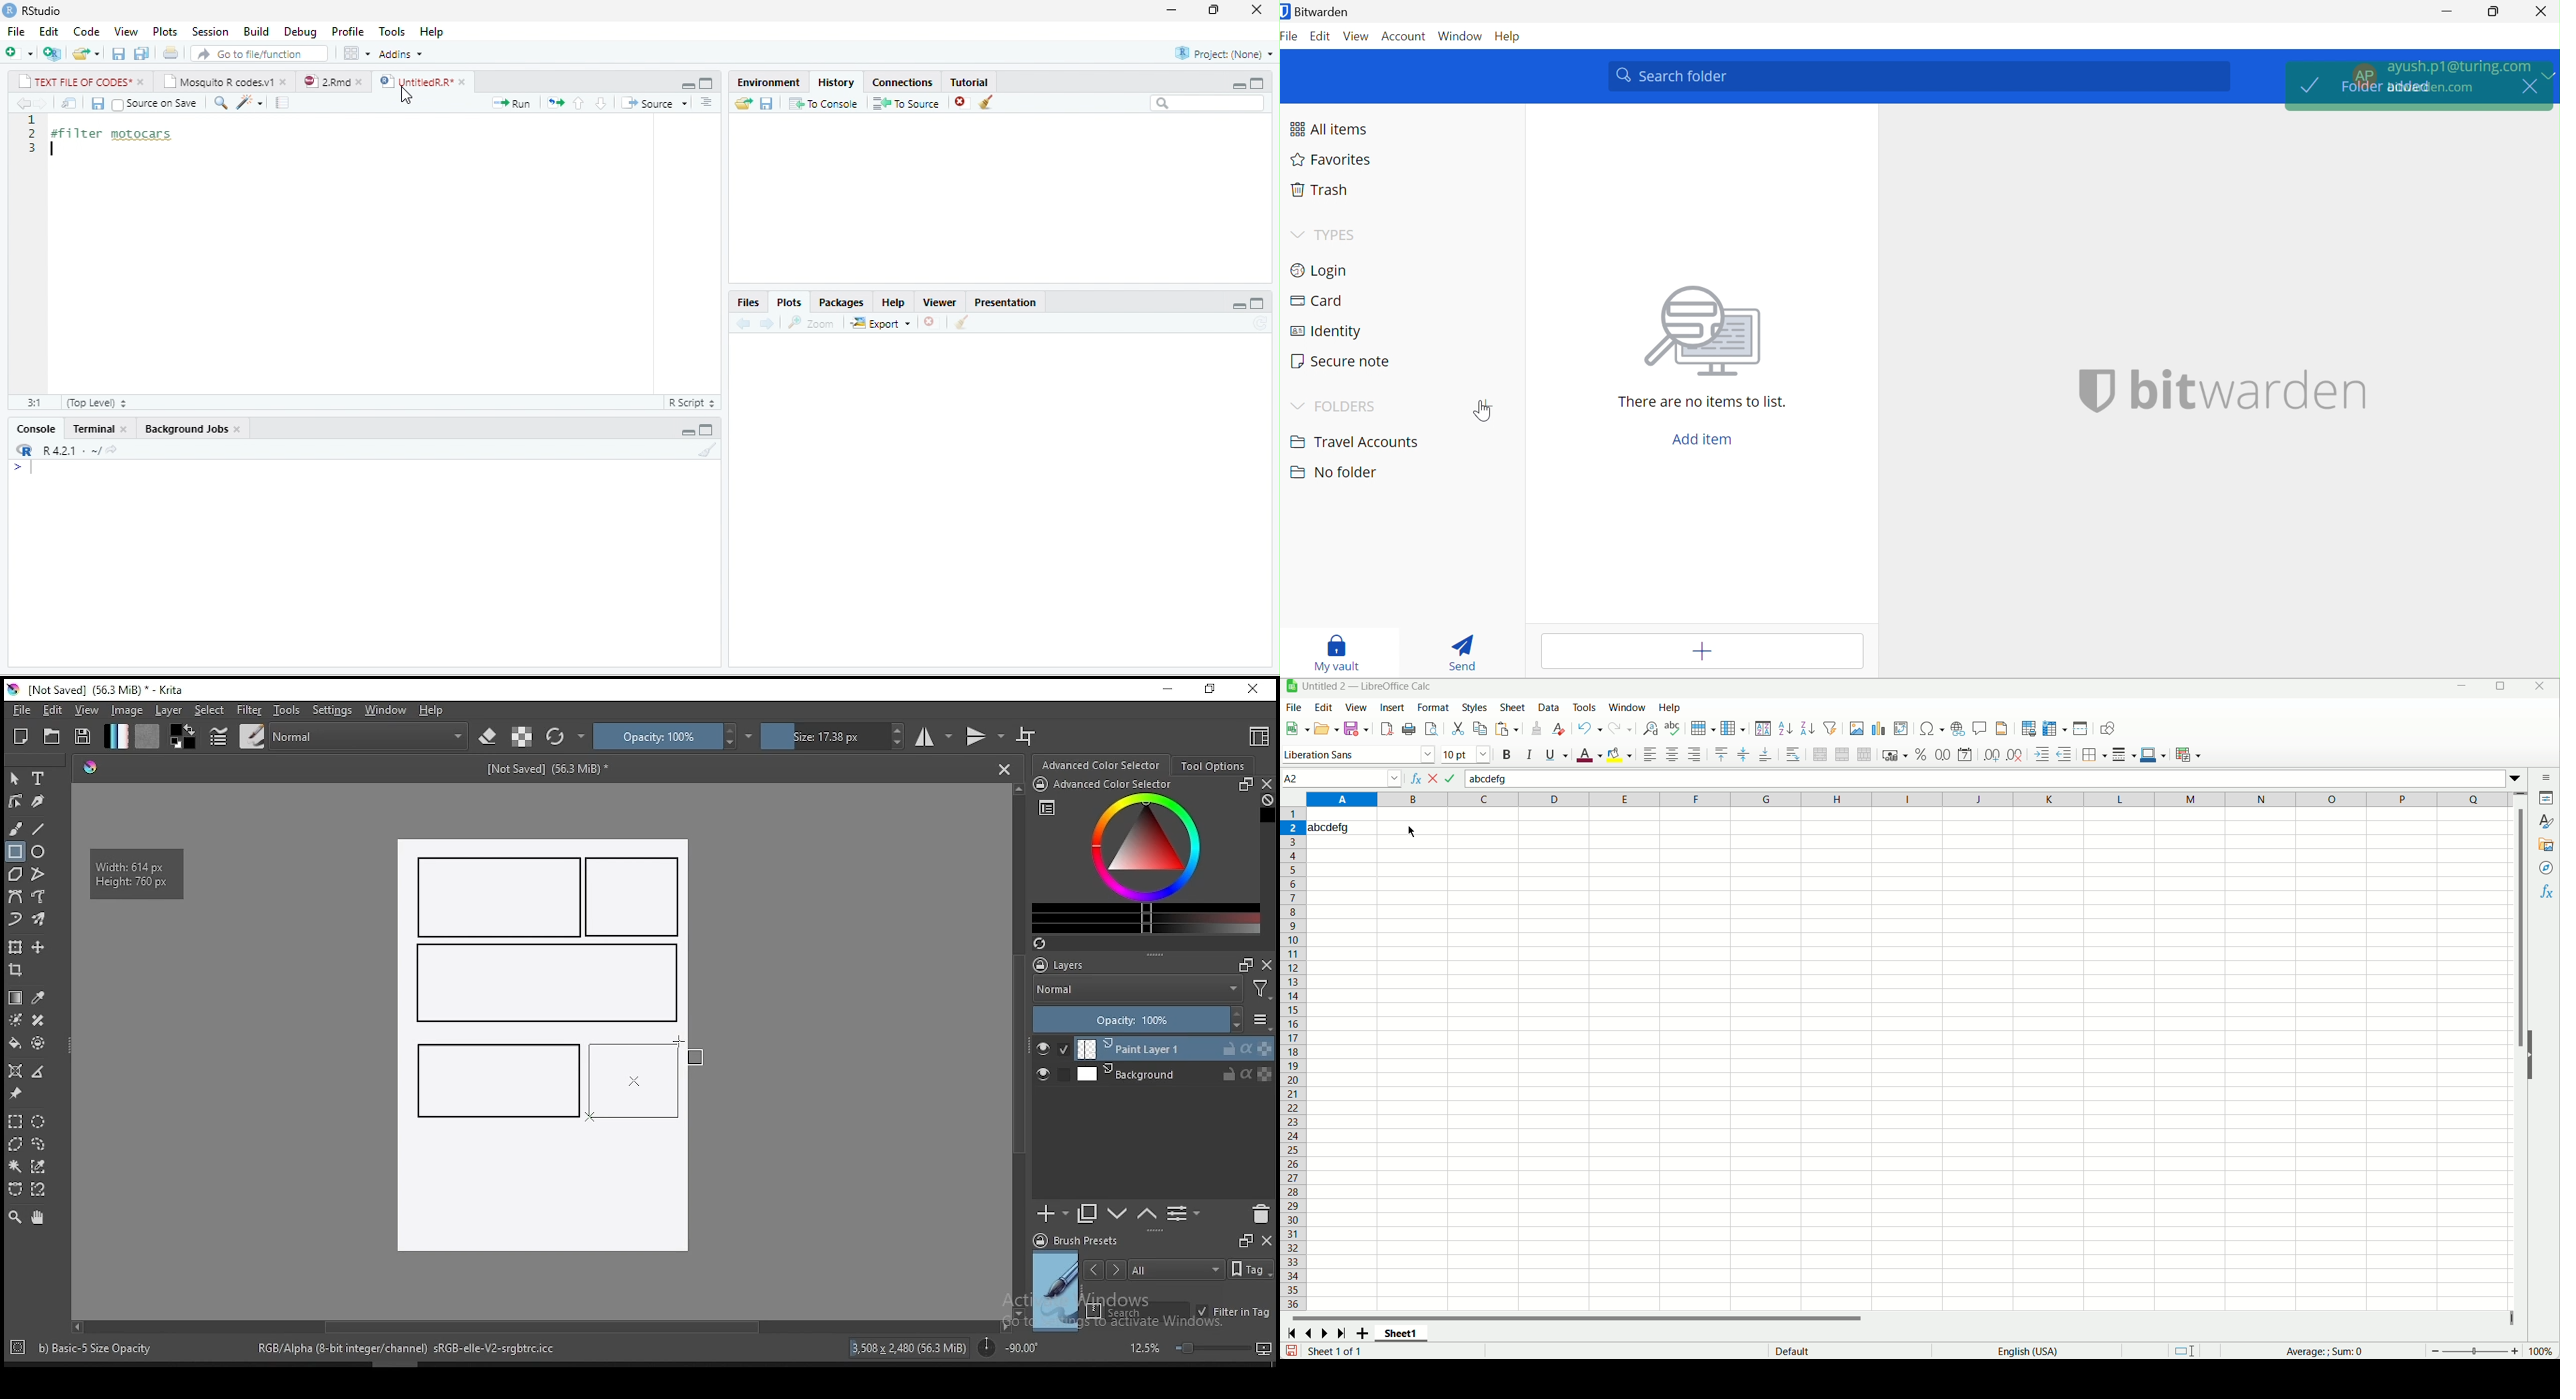  Describe the element at coordinates (1820, 754) in the screenshot. I see `merge and center` at that location.